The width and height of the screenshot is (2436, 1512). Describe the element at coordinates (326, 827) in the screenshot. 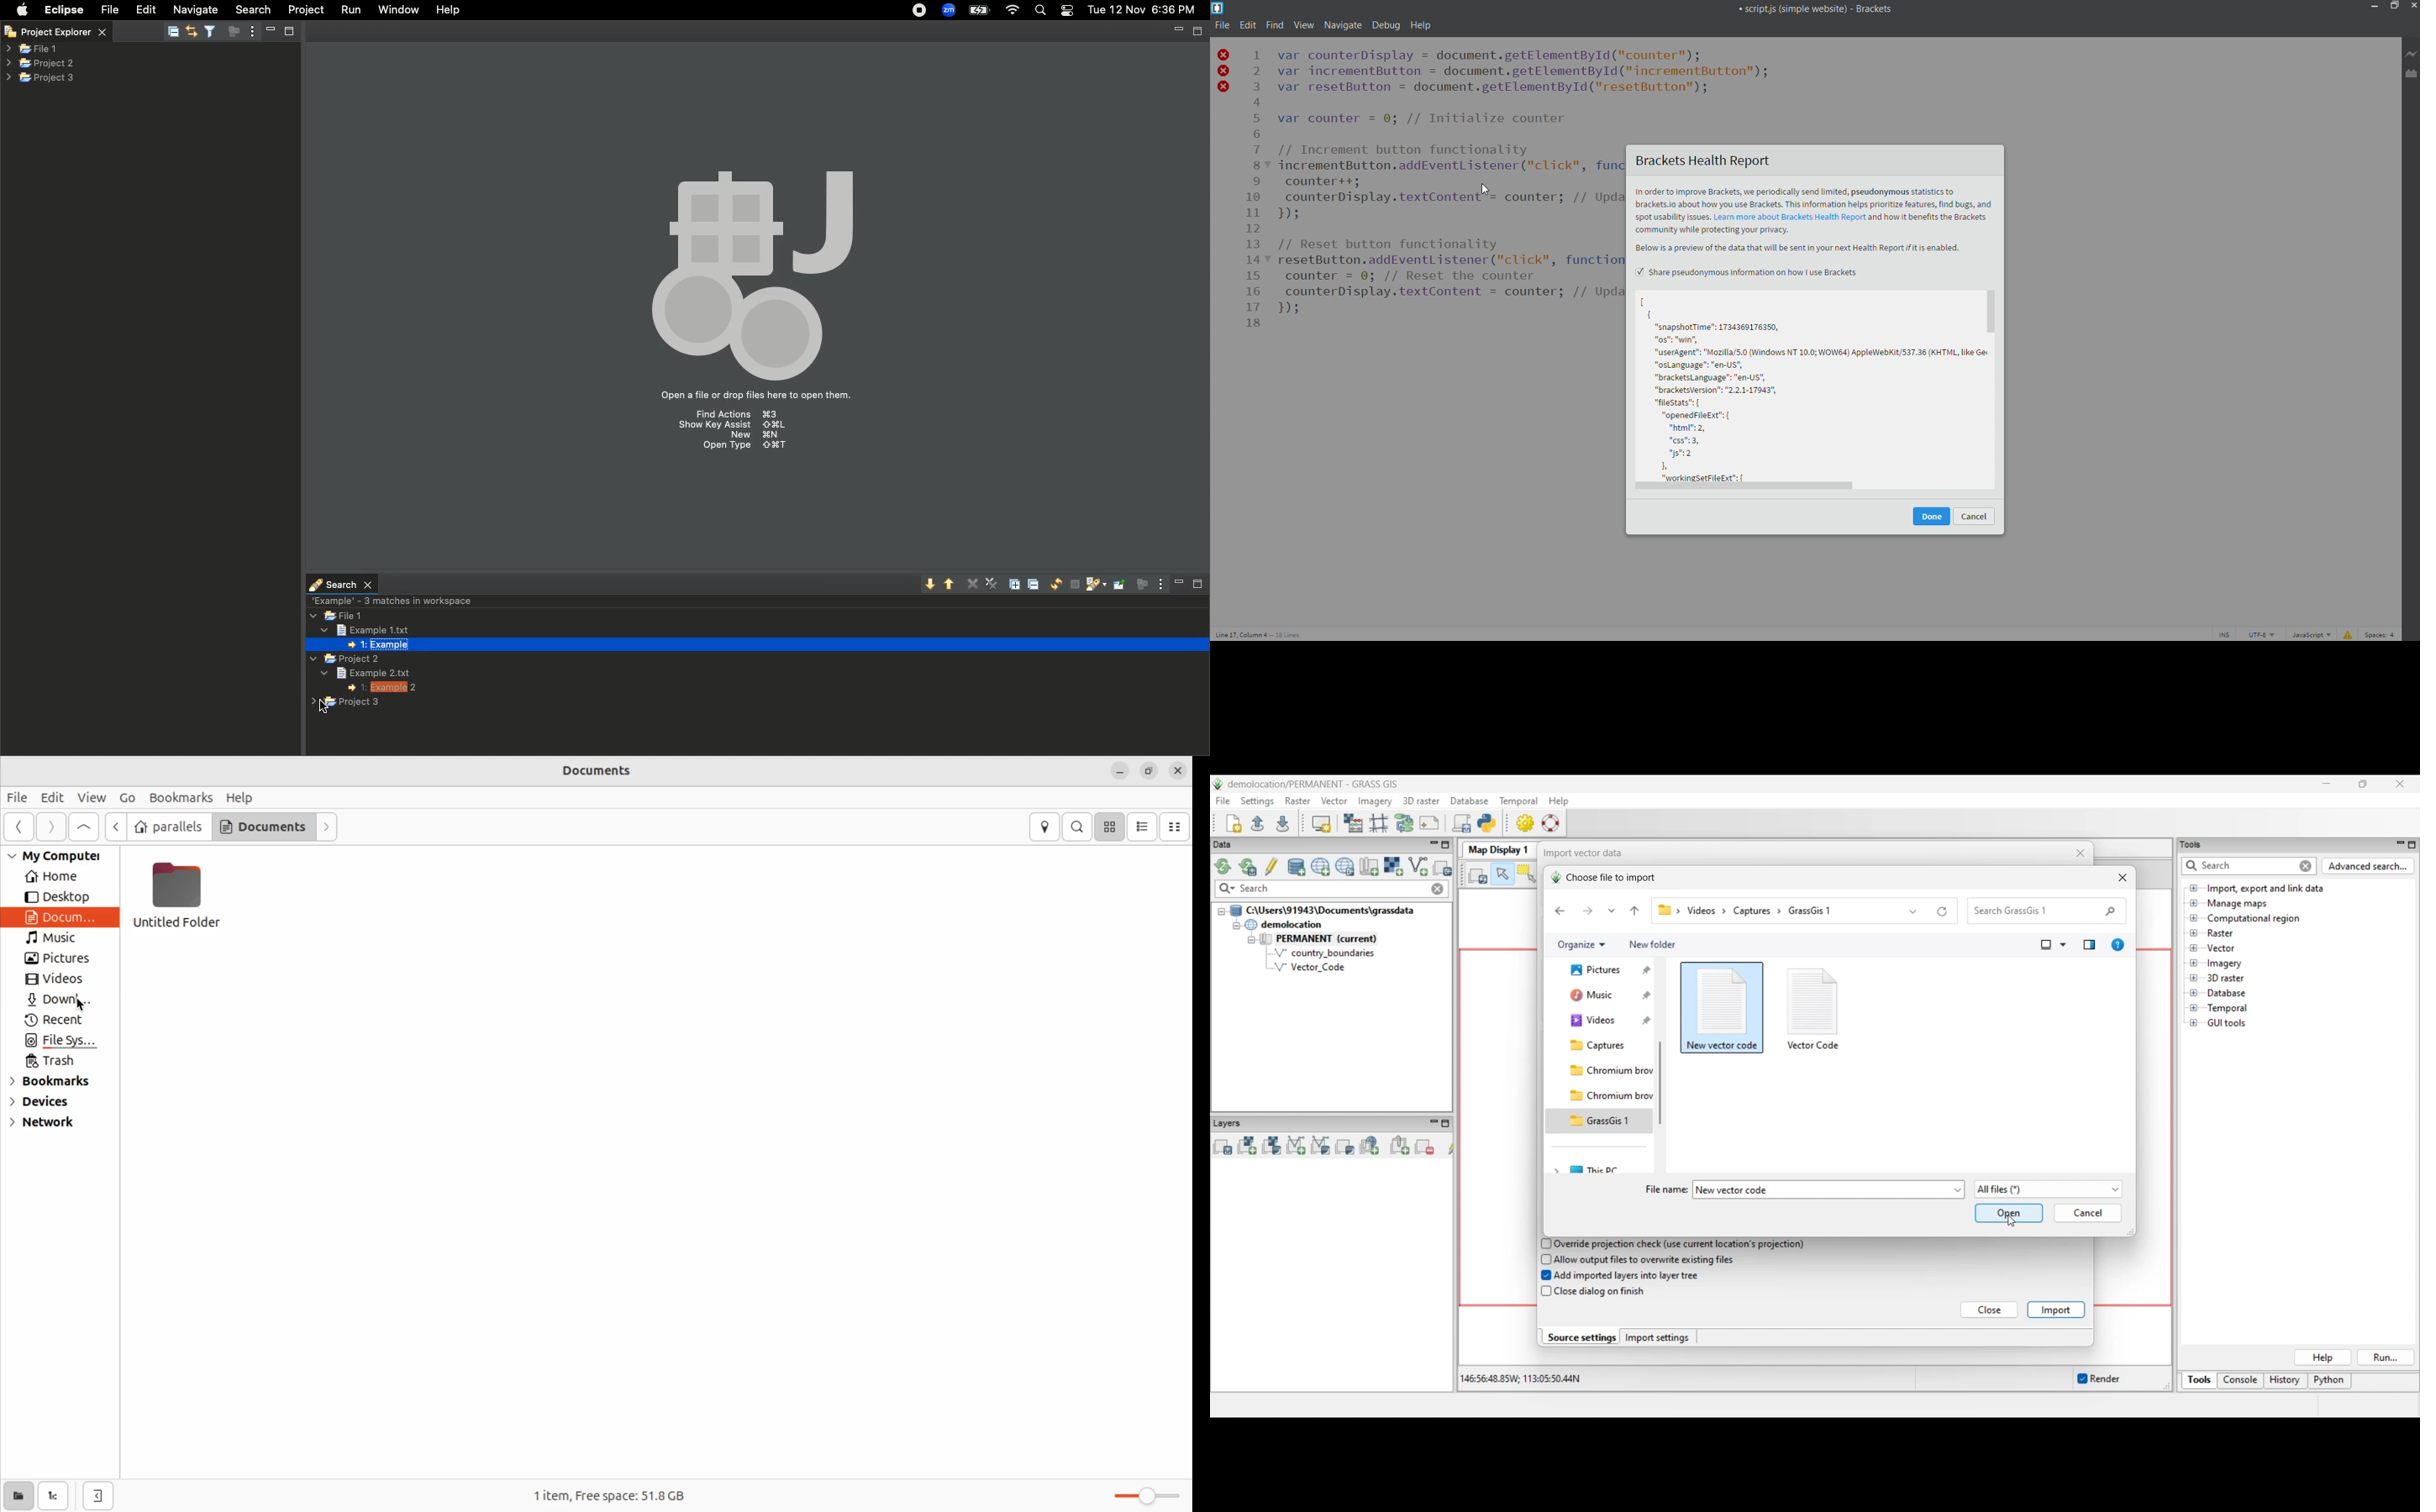

I see `forward` at that location.